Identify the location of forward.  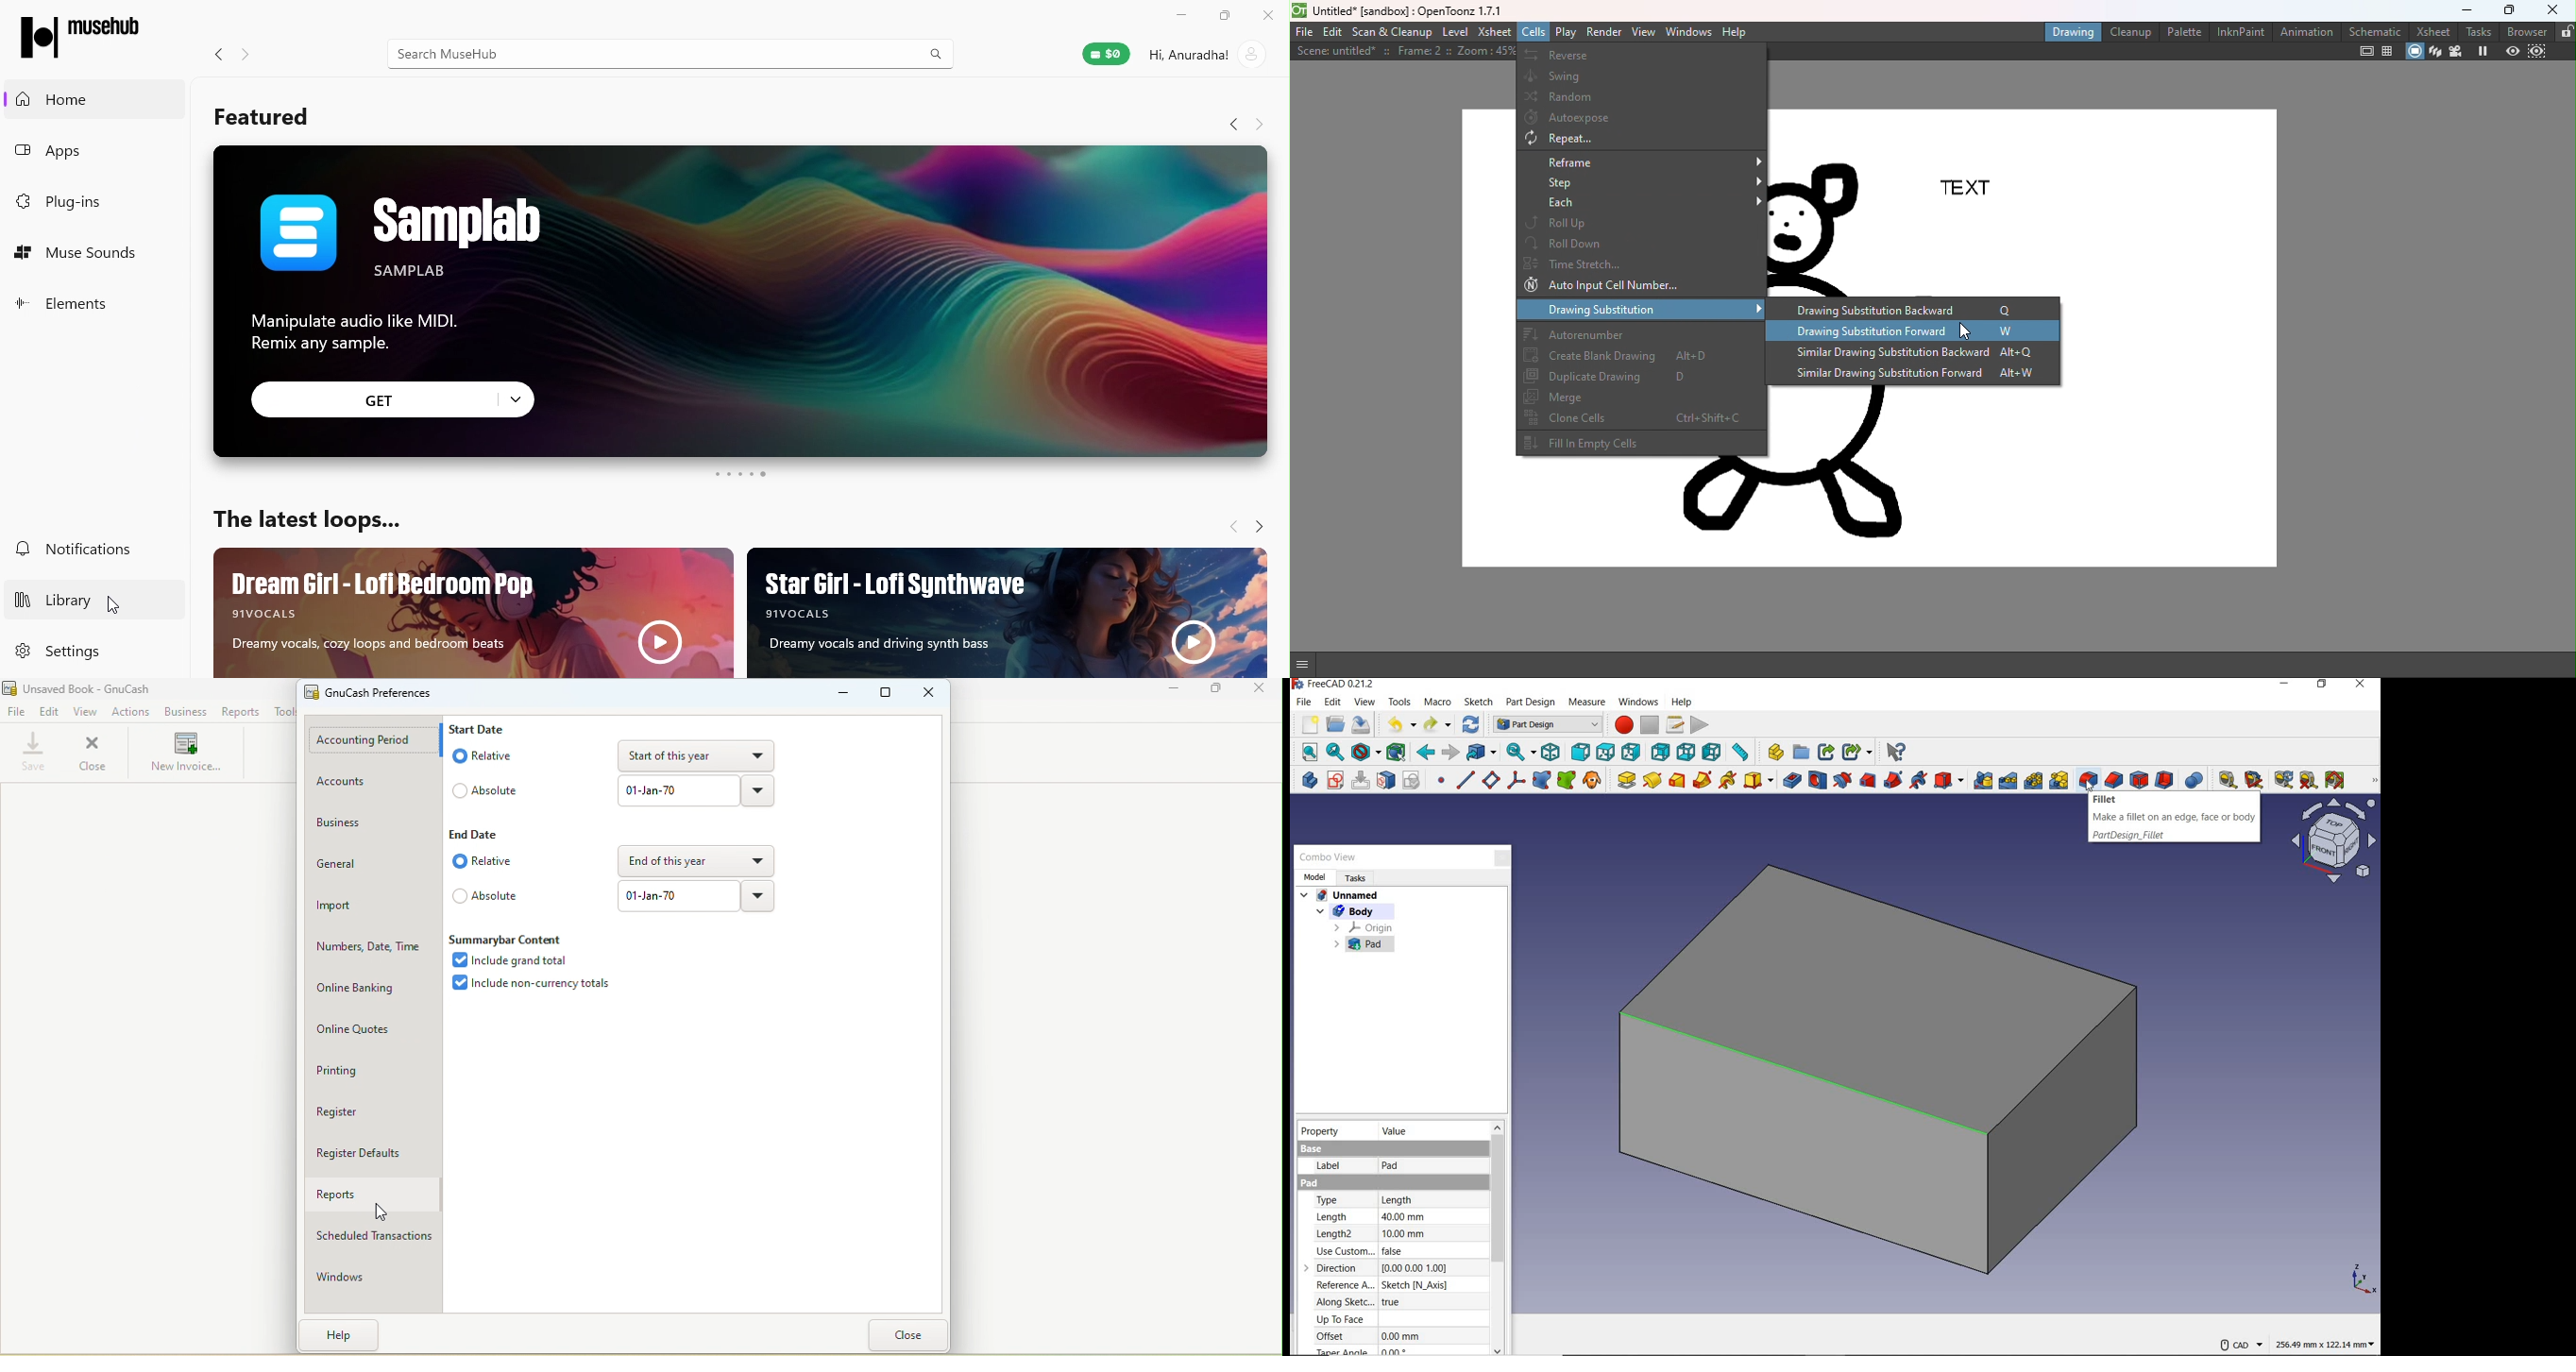
(1451, 753).